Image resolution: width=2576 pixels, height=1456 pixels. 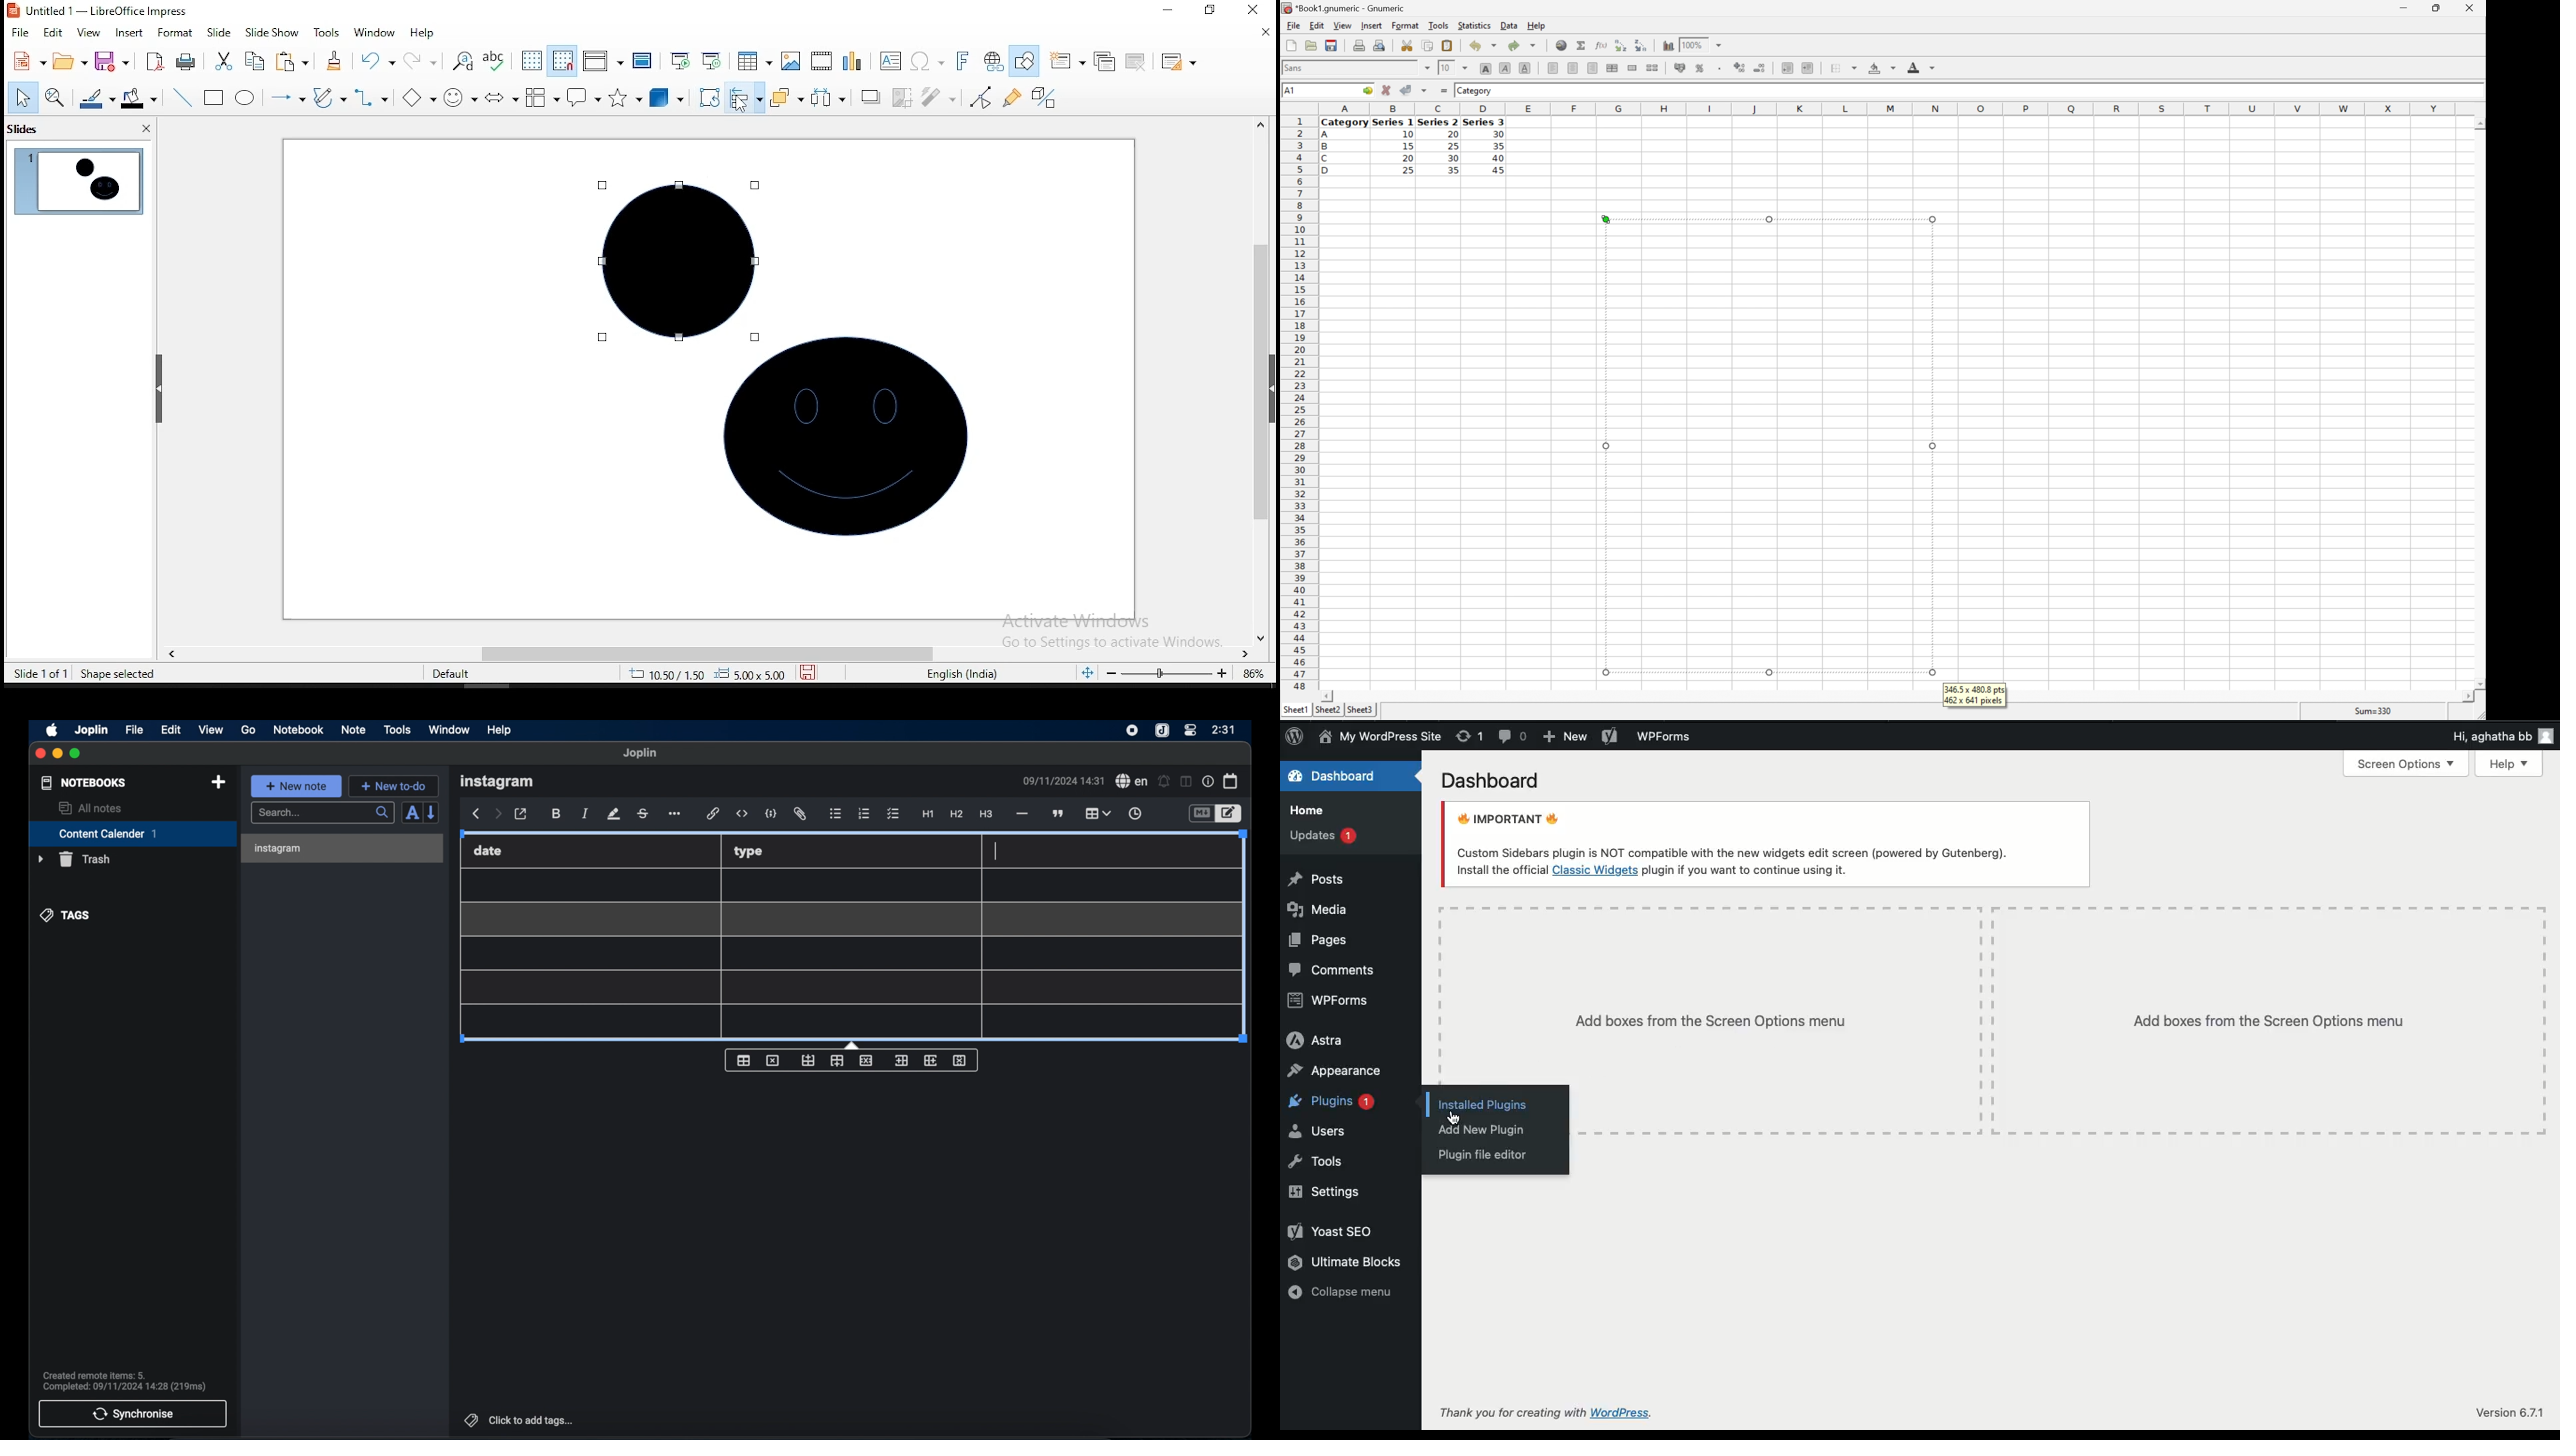 What do you see at coordinates (39, 754) in the screenshot?
I see `close` at bounding box center [39, 754].